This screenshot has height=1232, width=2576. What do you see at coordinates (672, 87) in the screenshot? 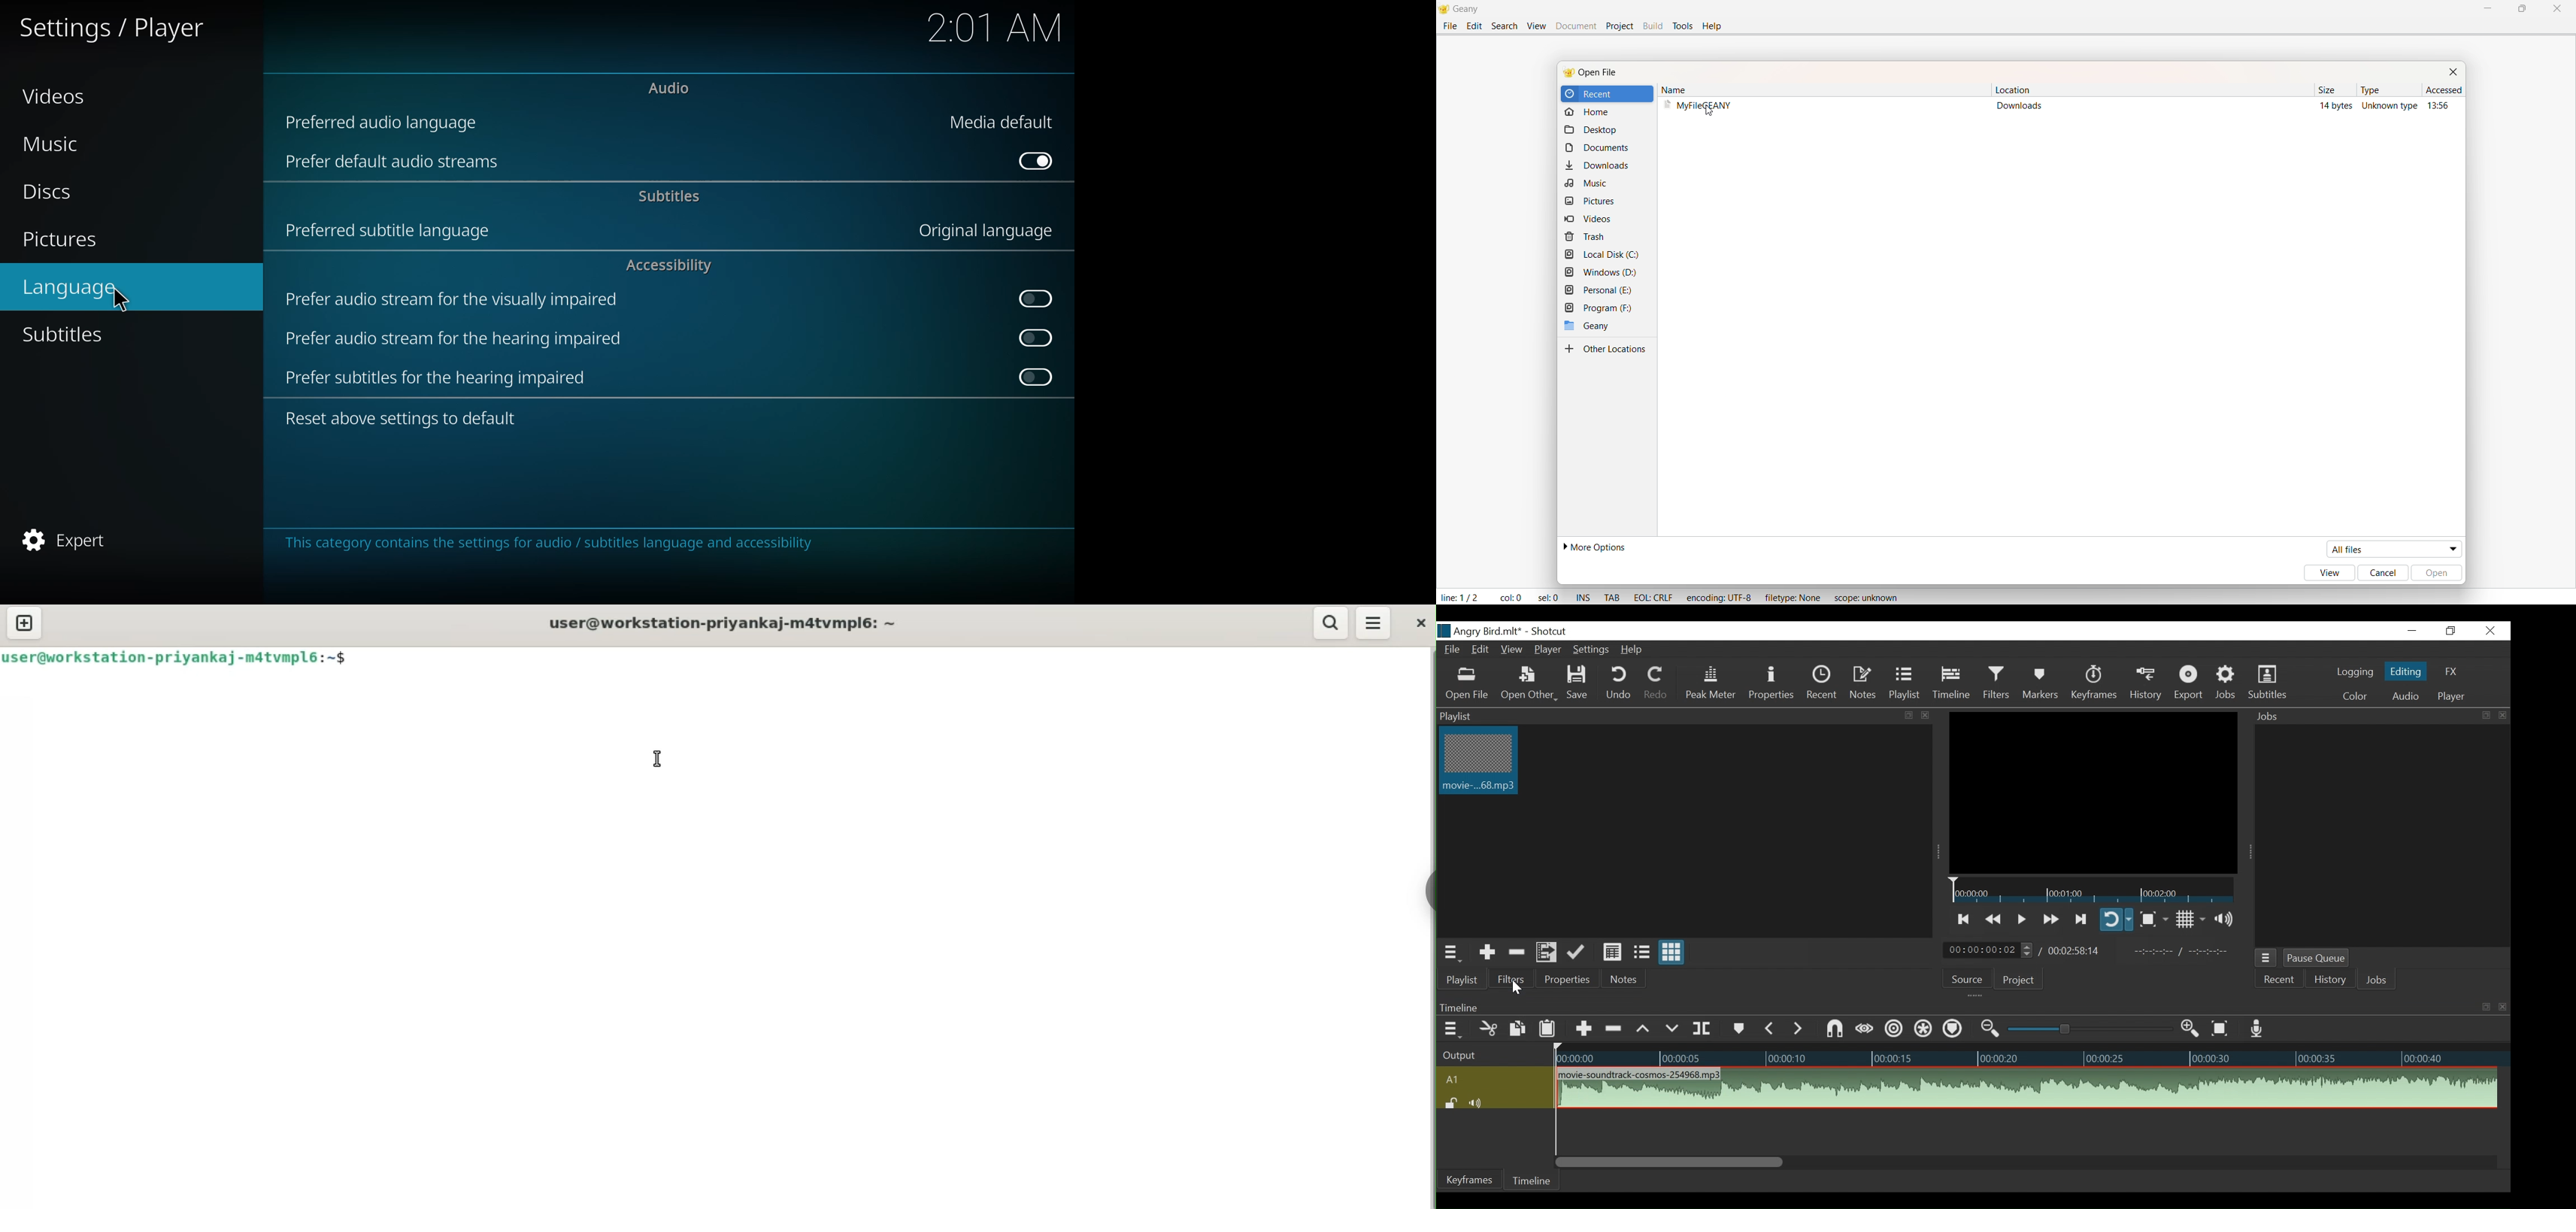
I see `audio` at bounding box center [672, 87].